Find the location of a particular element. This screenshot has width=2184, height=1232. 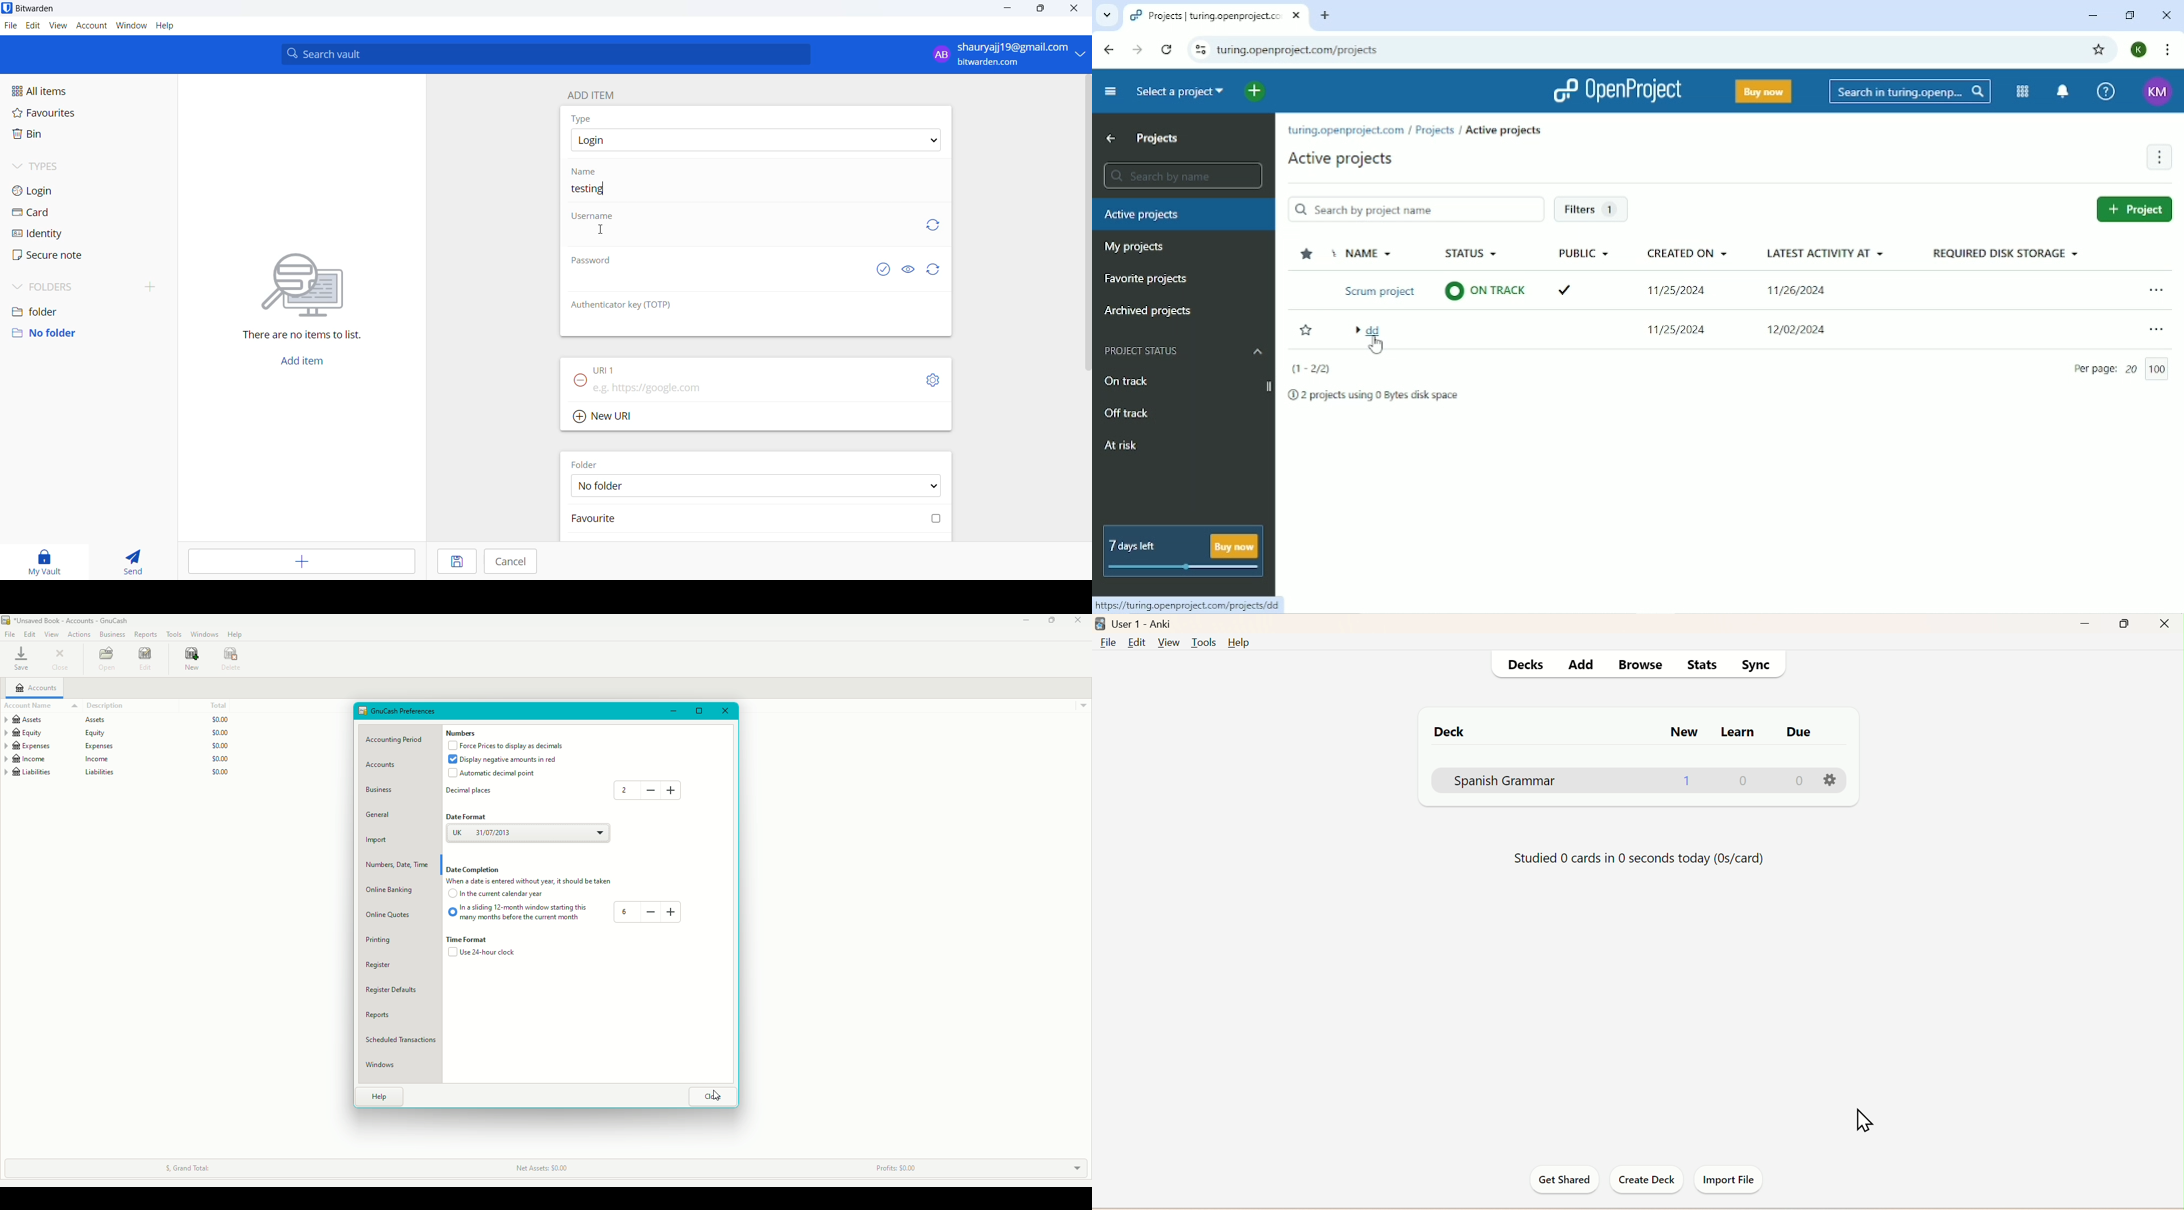

Modules is located at coordinates (2023, 91).